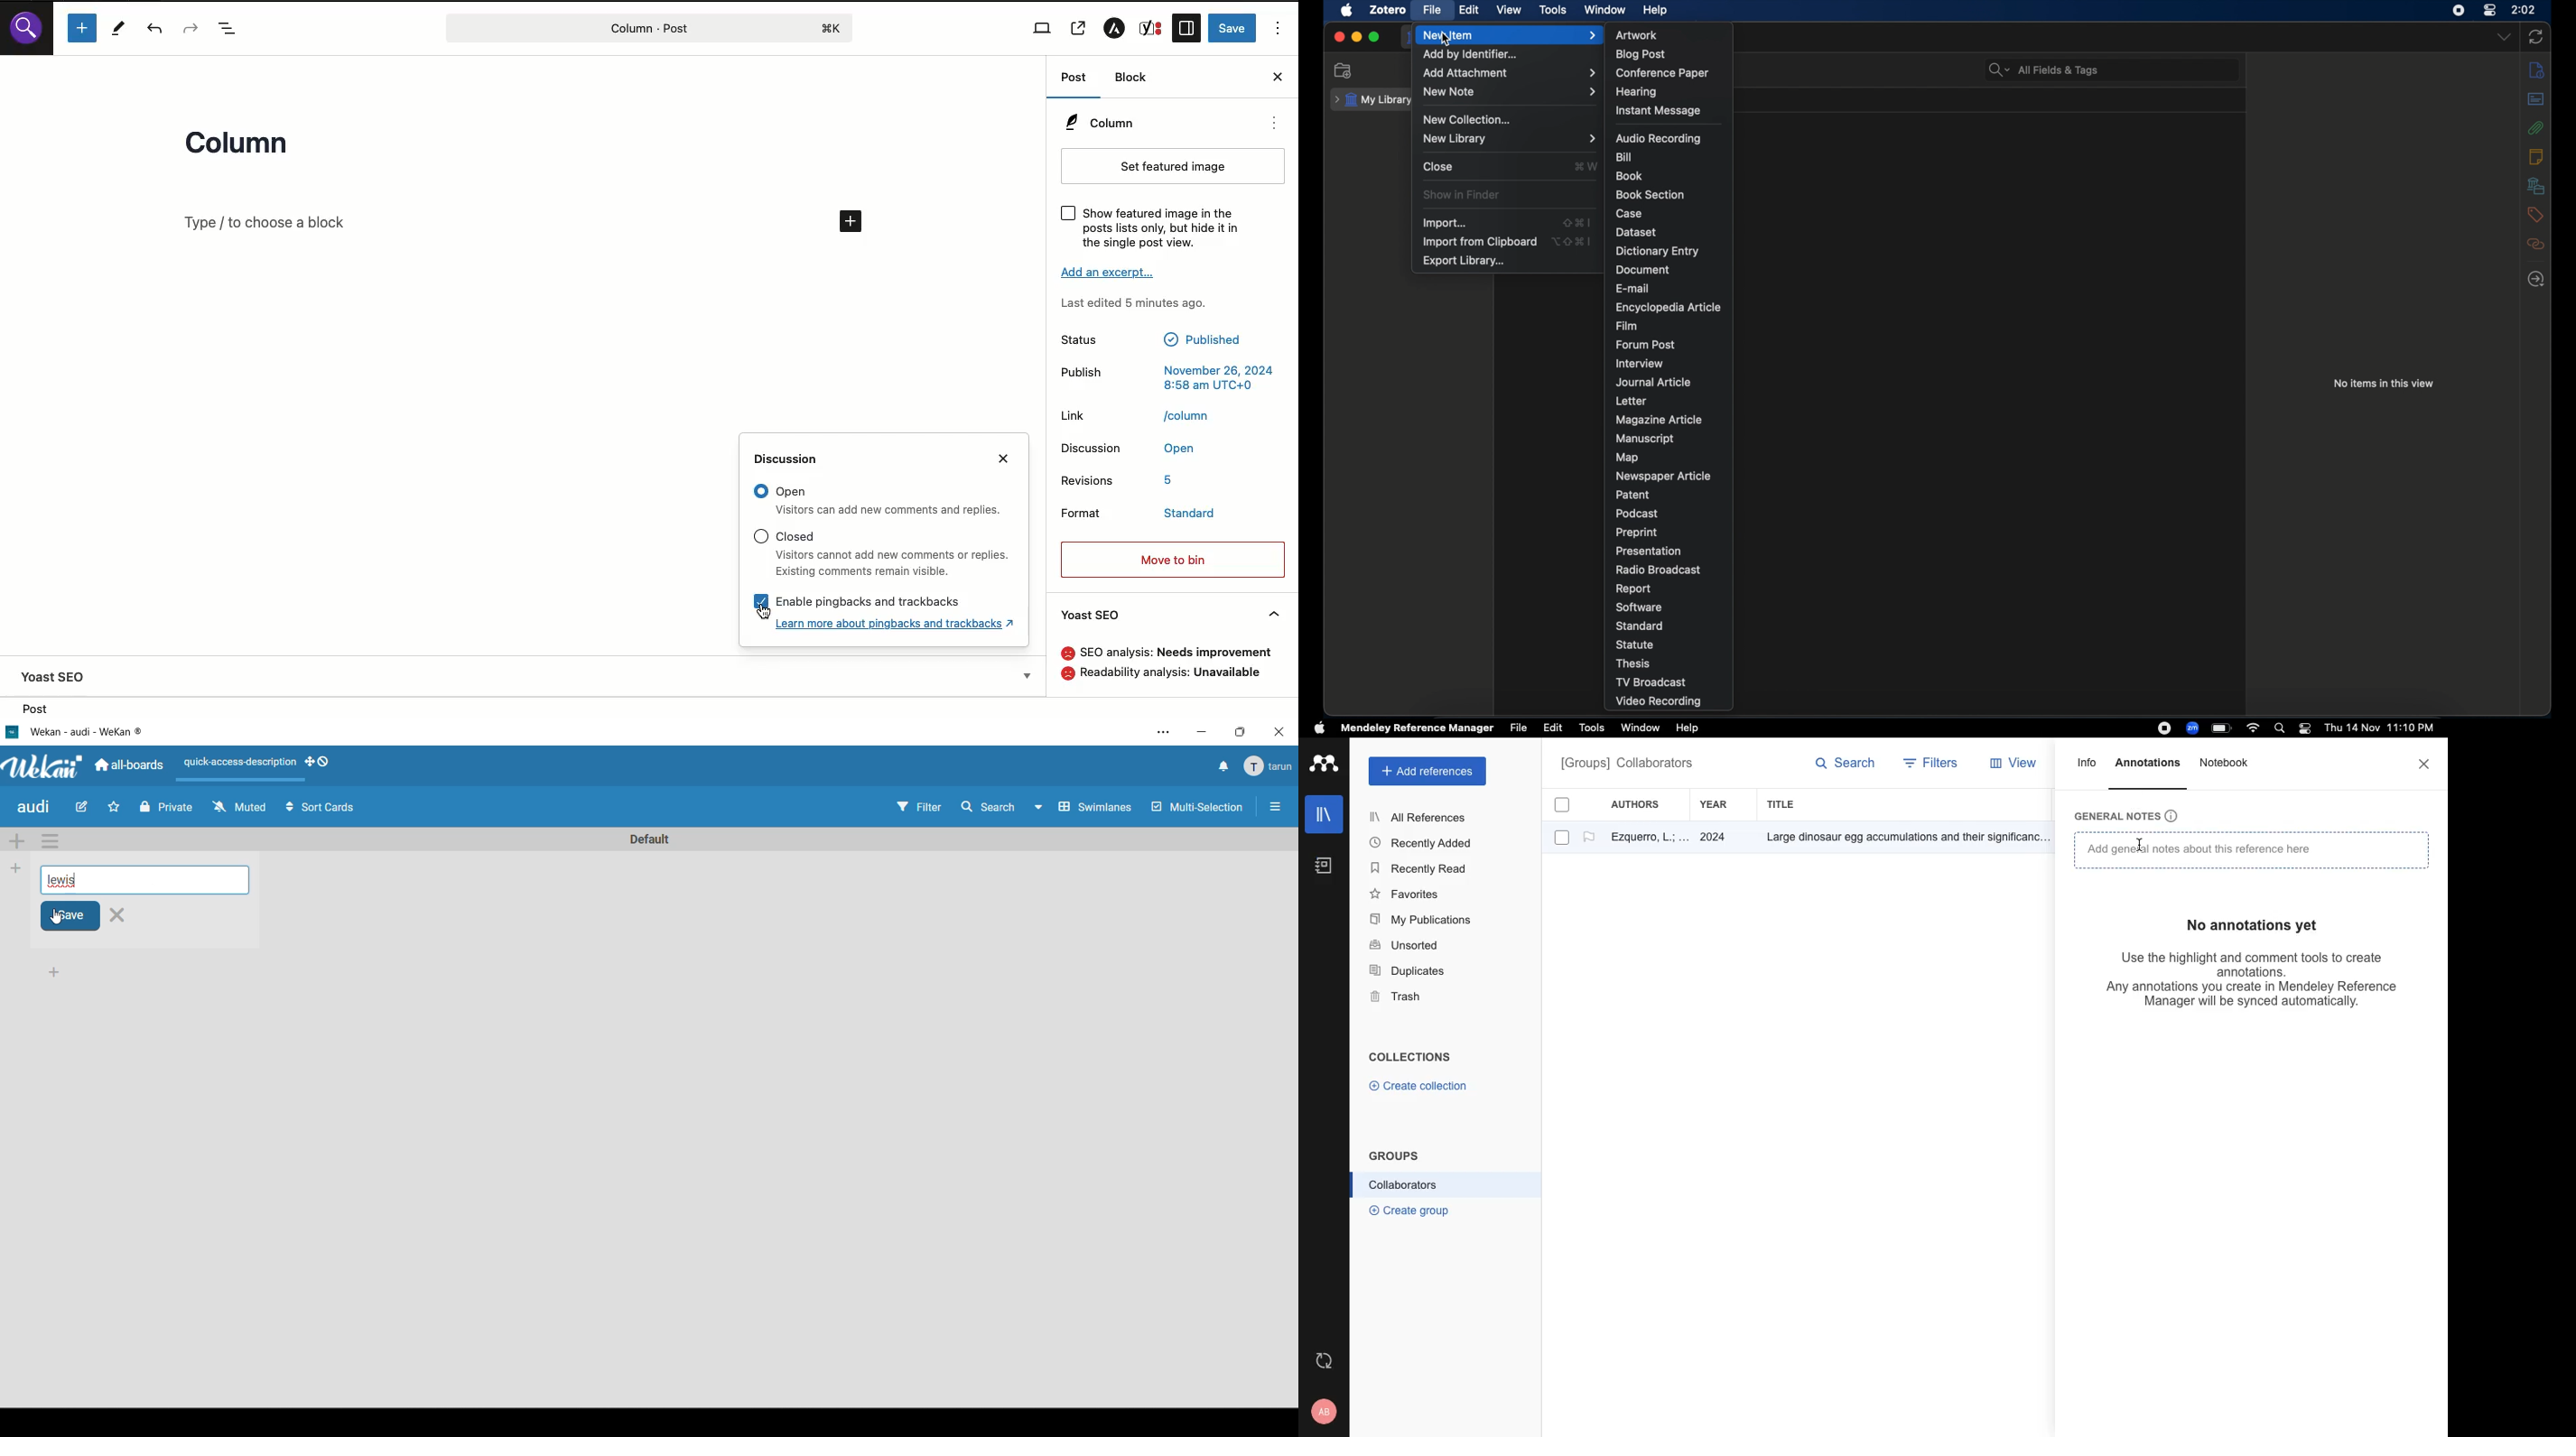 The height and width of the screenshot is (1456, 2576). I want to click on authors, so click(1644, 804).